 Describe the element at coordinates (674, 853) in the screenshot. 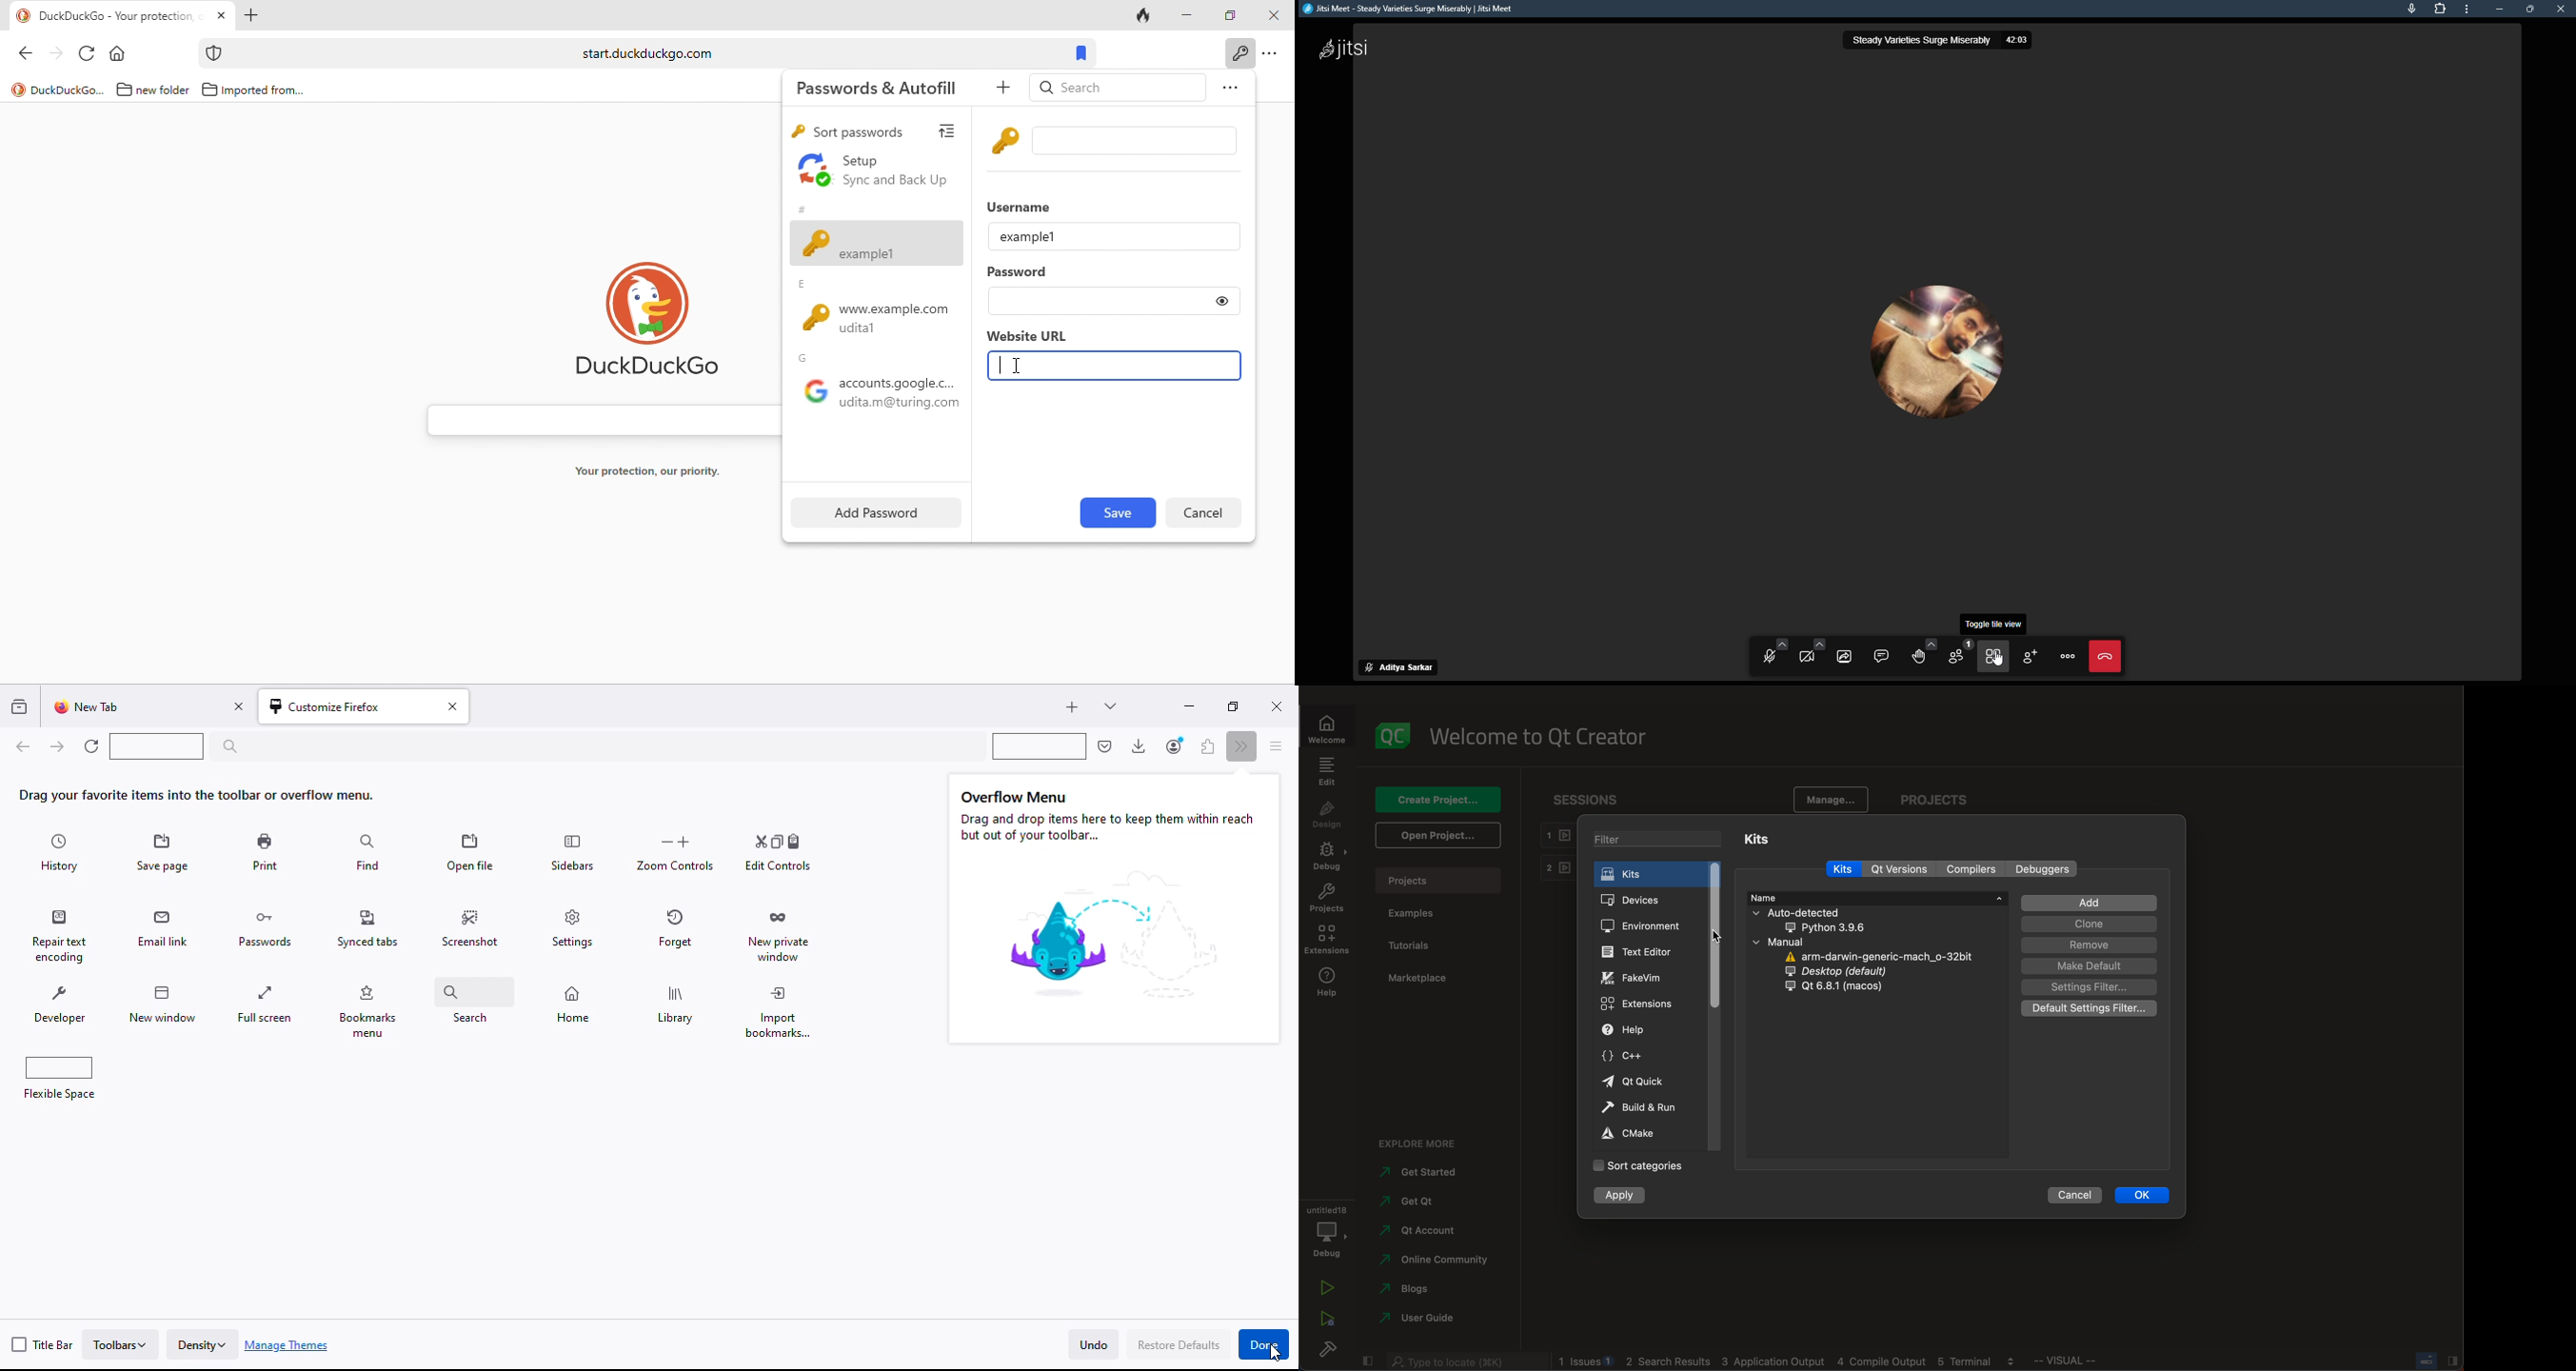

I see `zoom controls` at that location.